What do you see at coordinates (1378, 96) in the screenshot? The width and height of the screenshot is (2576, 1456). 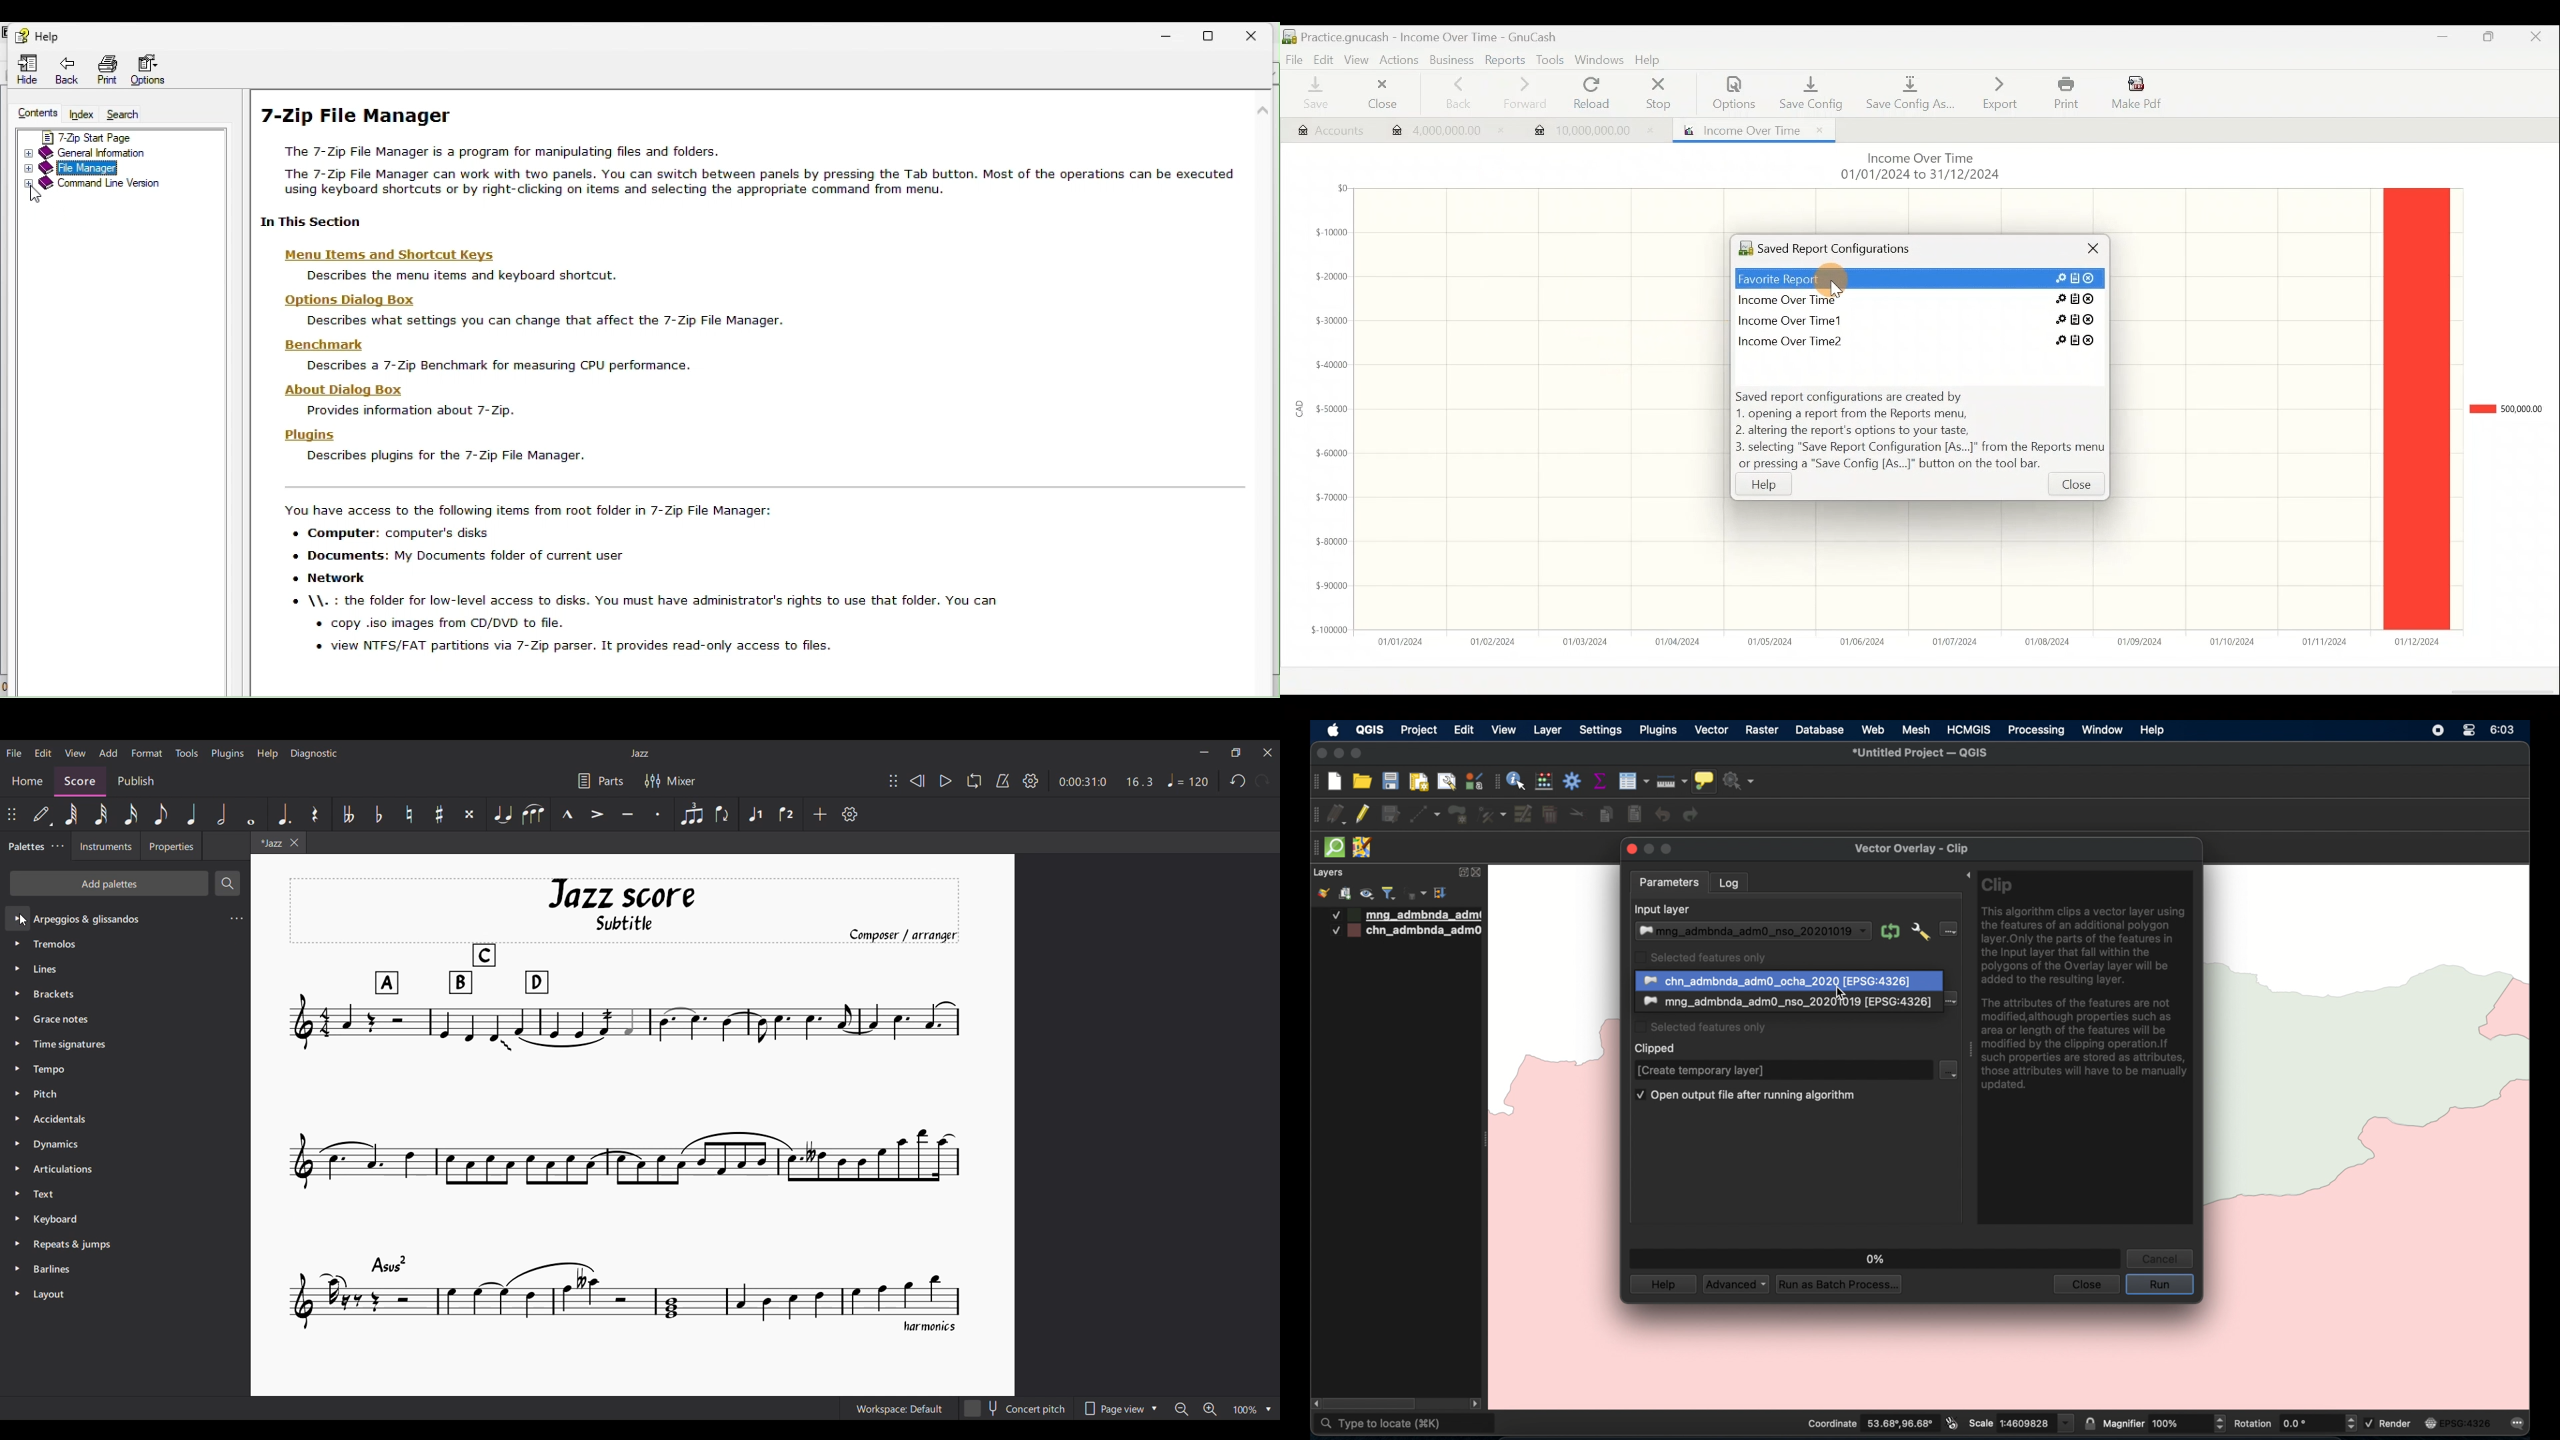 I see `Close` at bounding box center [1378, 96].